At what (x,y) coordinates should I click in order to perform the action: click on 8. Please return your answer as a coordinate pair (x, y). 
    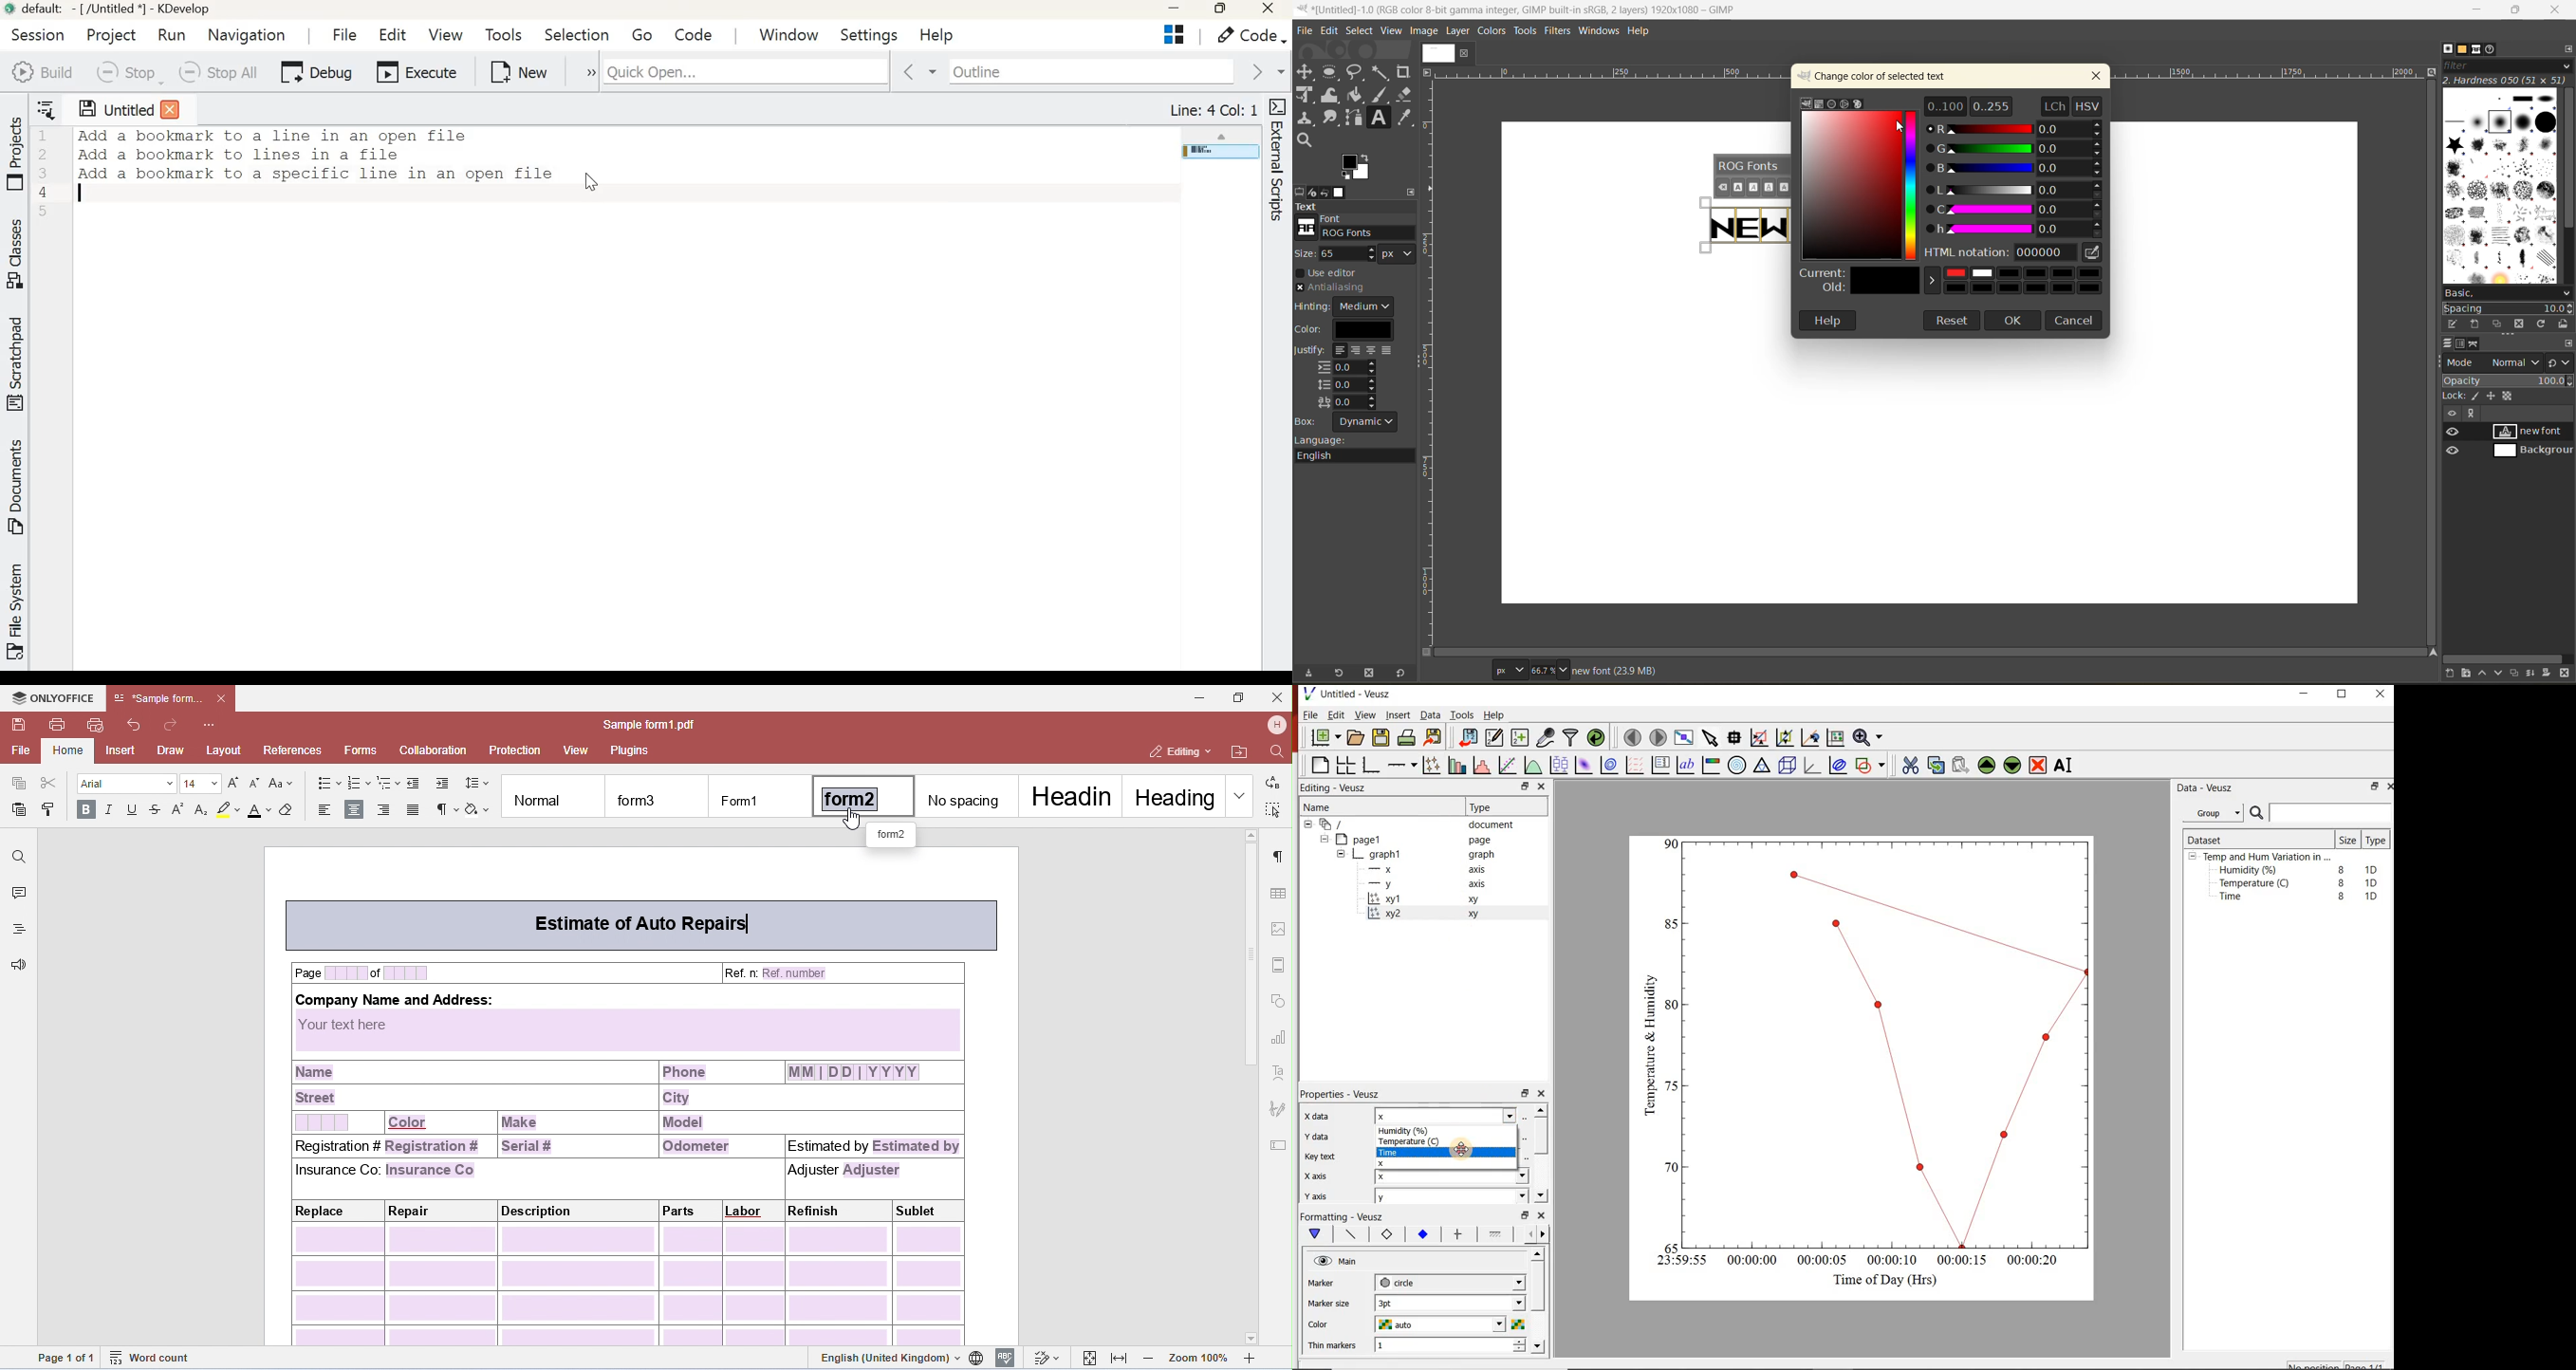
    Looking at the image, I should click on (2342, 896).